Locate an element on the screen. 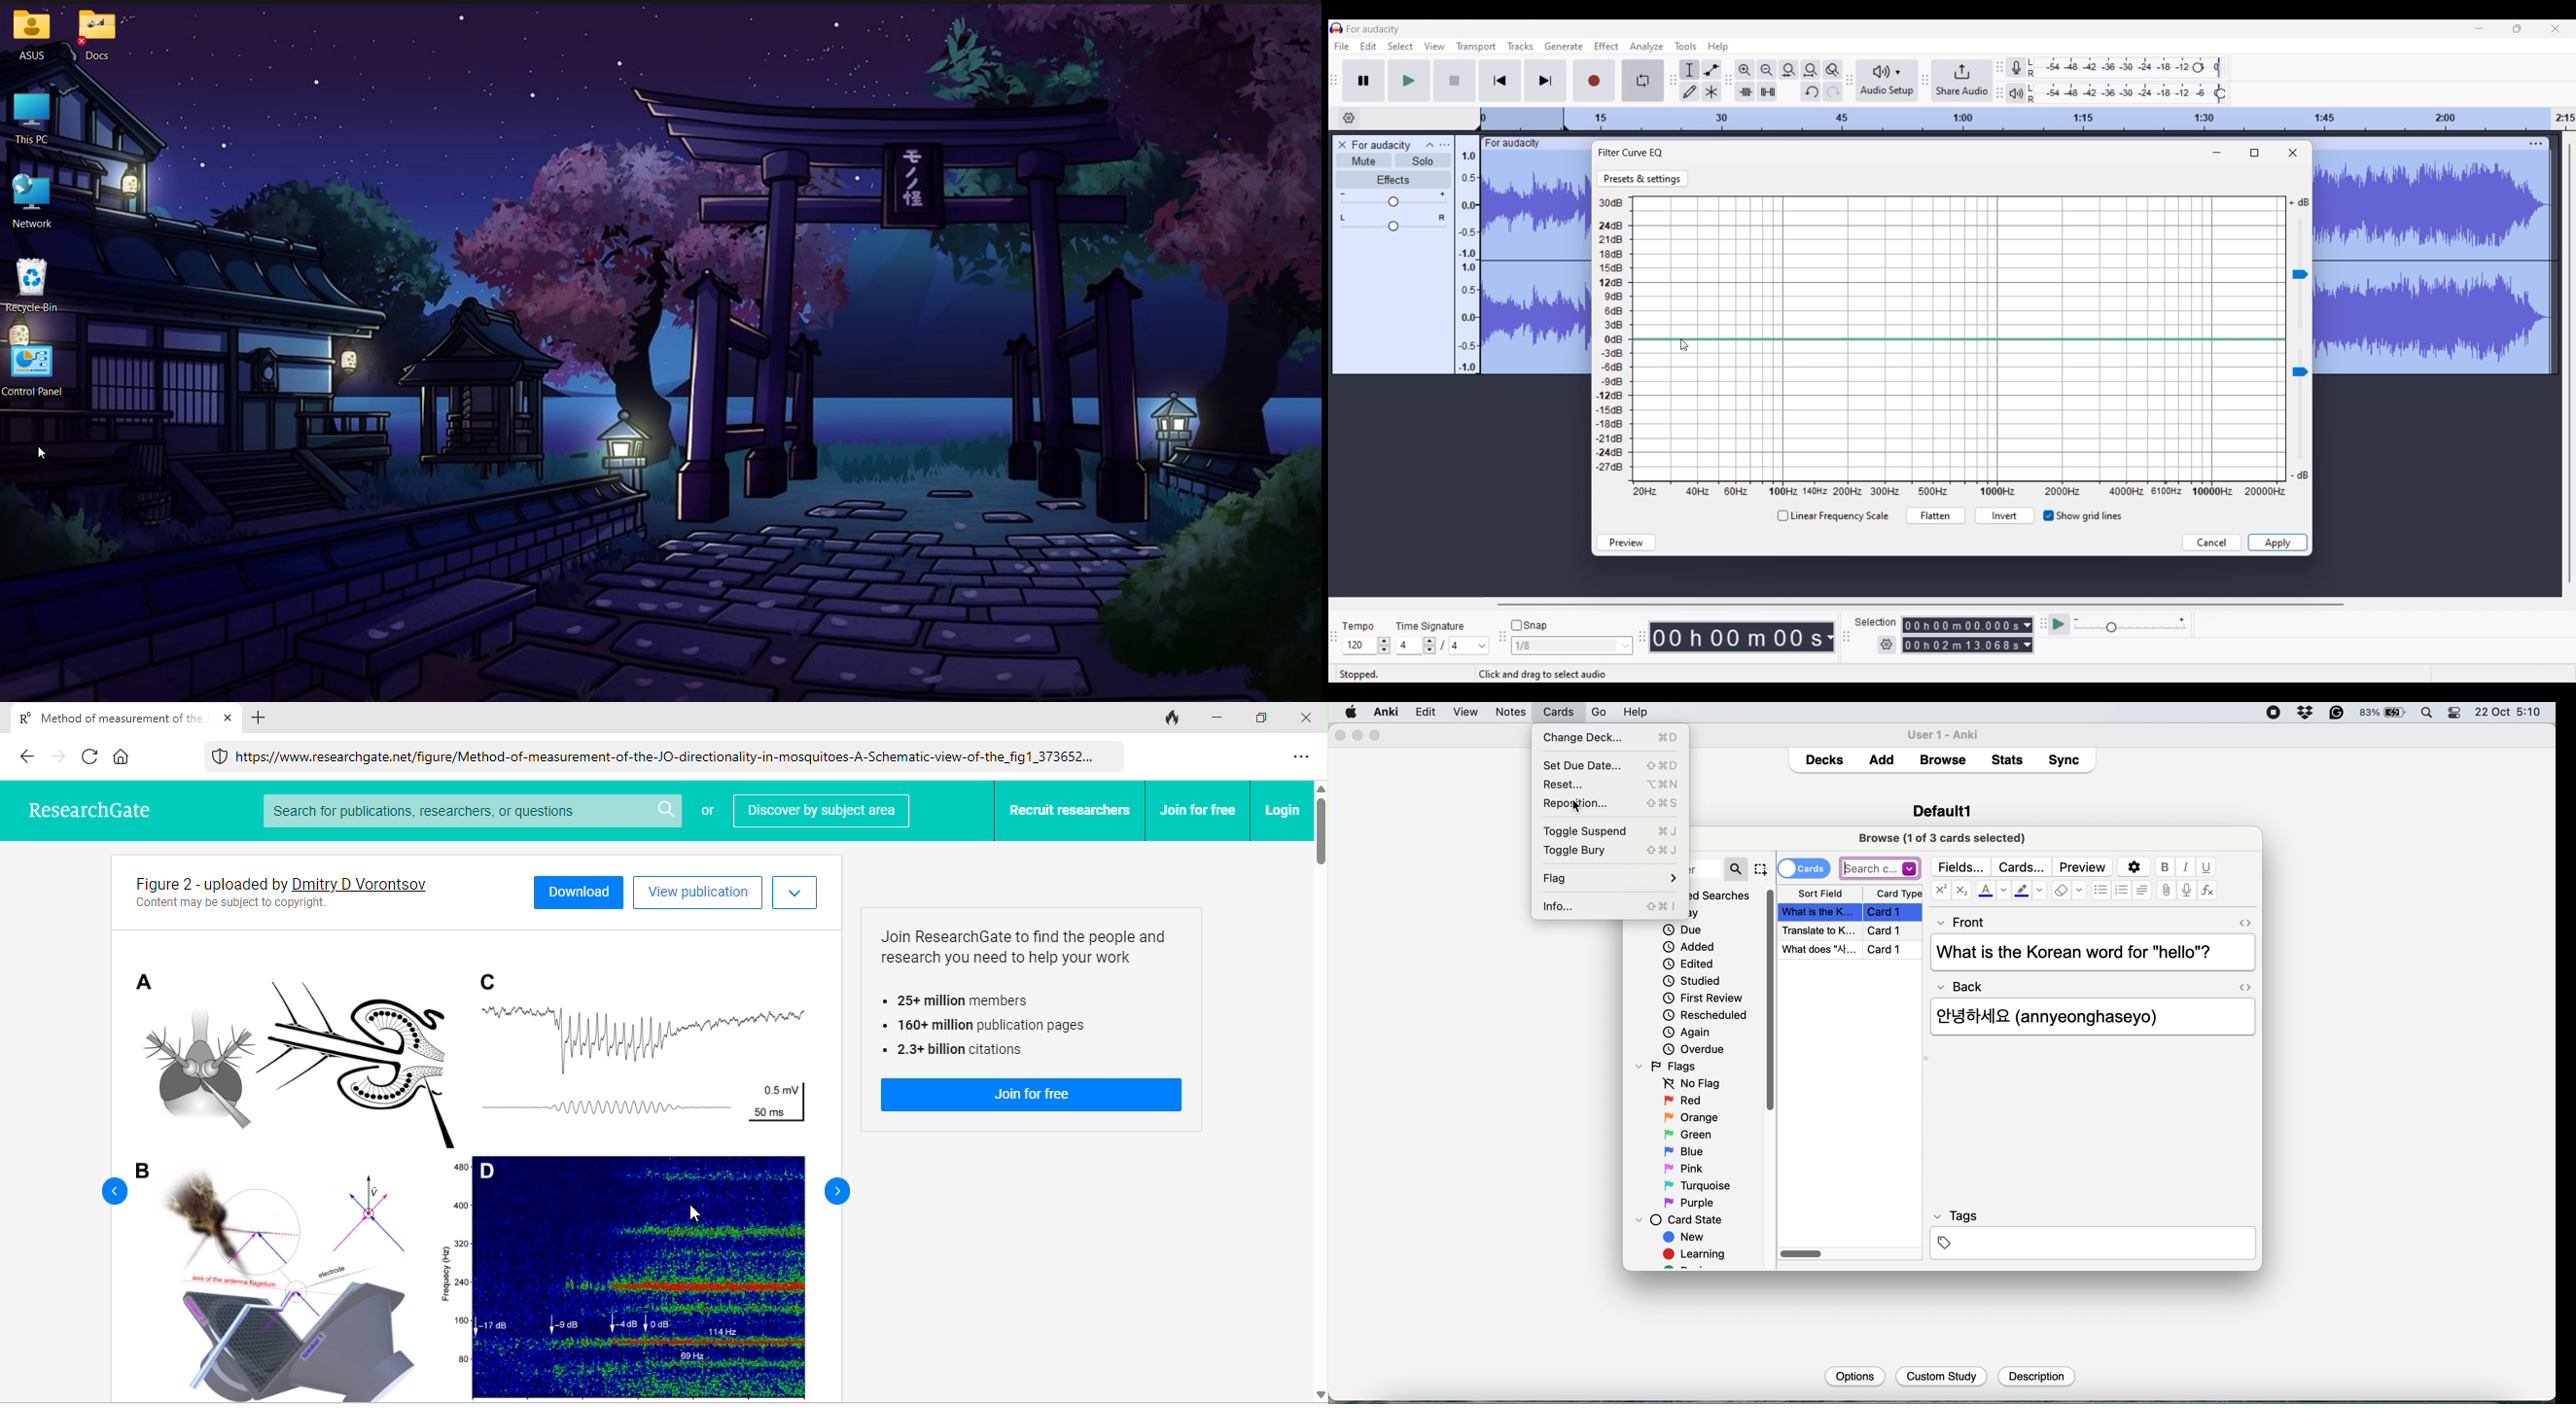 The width and height of the screenshot is (2576, 1428). turquiose is located at coordinates (1695, 1185).